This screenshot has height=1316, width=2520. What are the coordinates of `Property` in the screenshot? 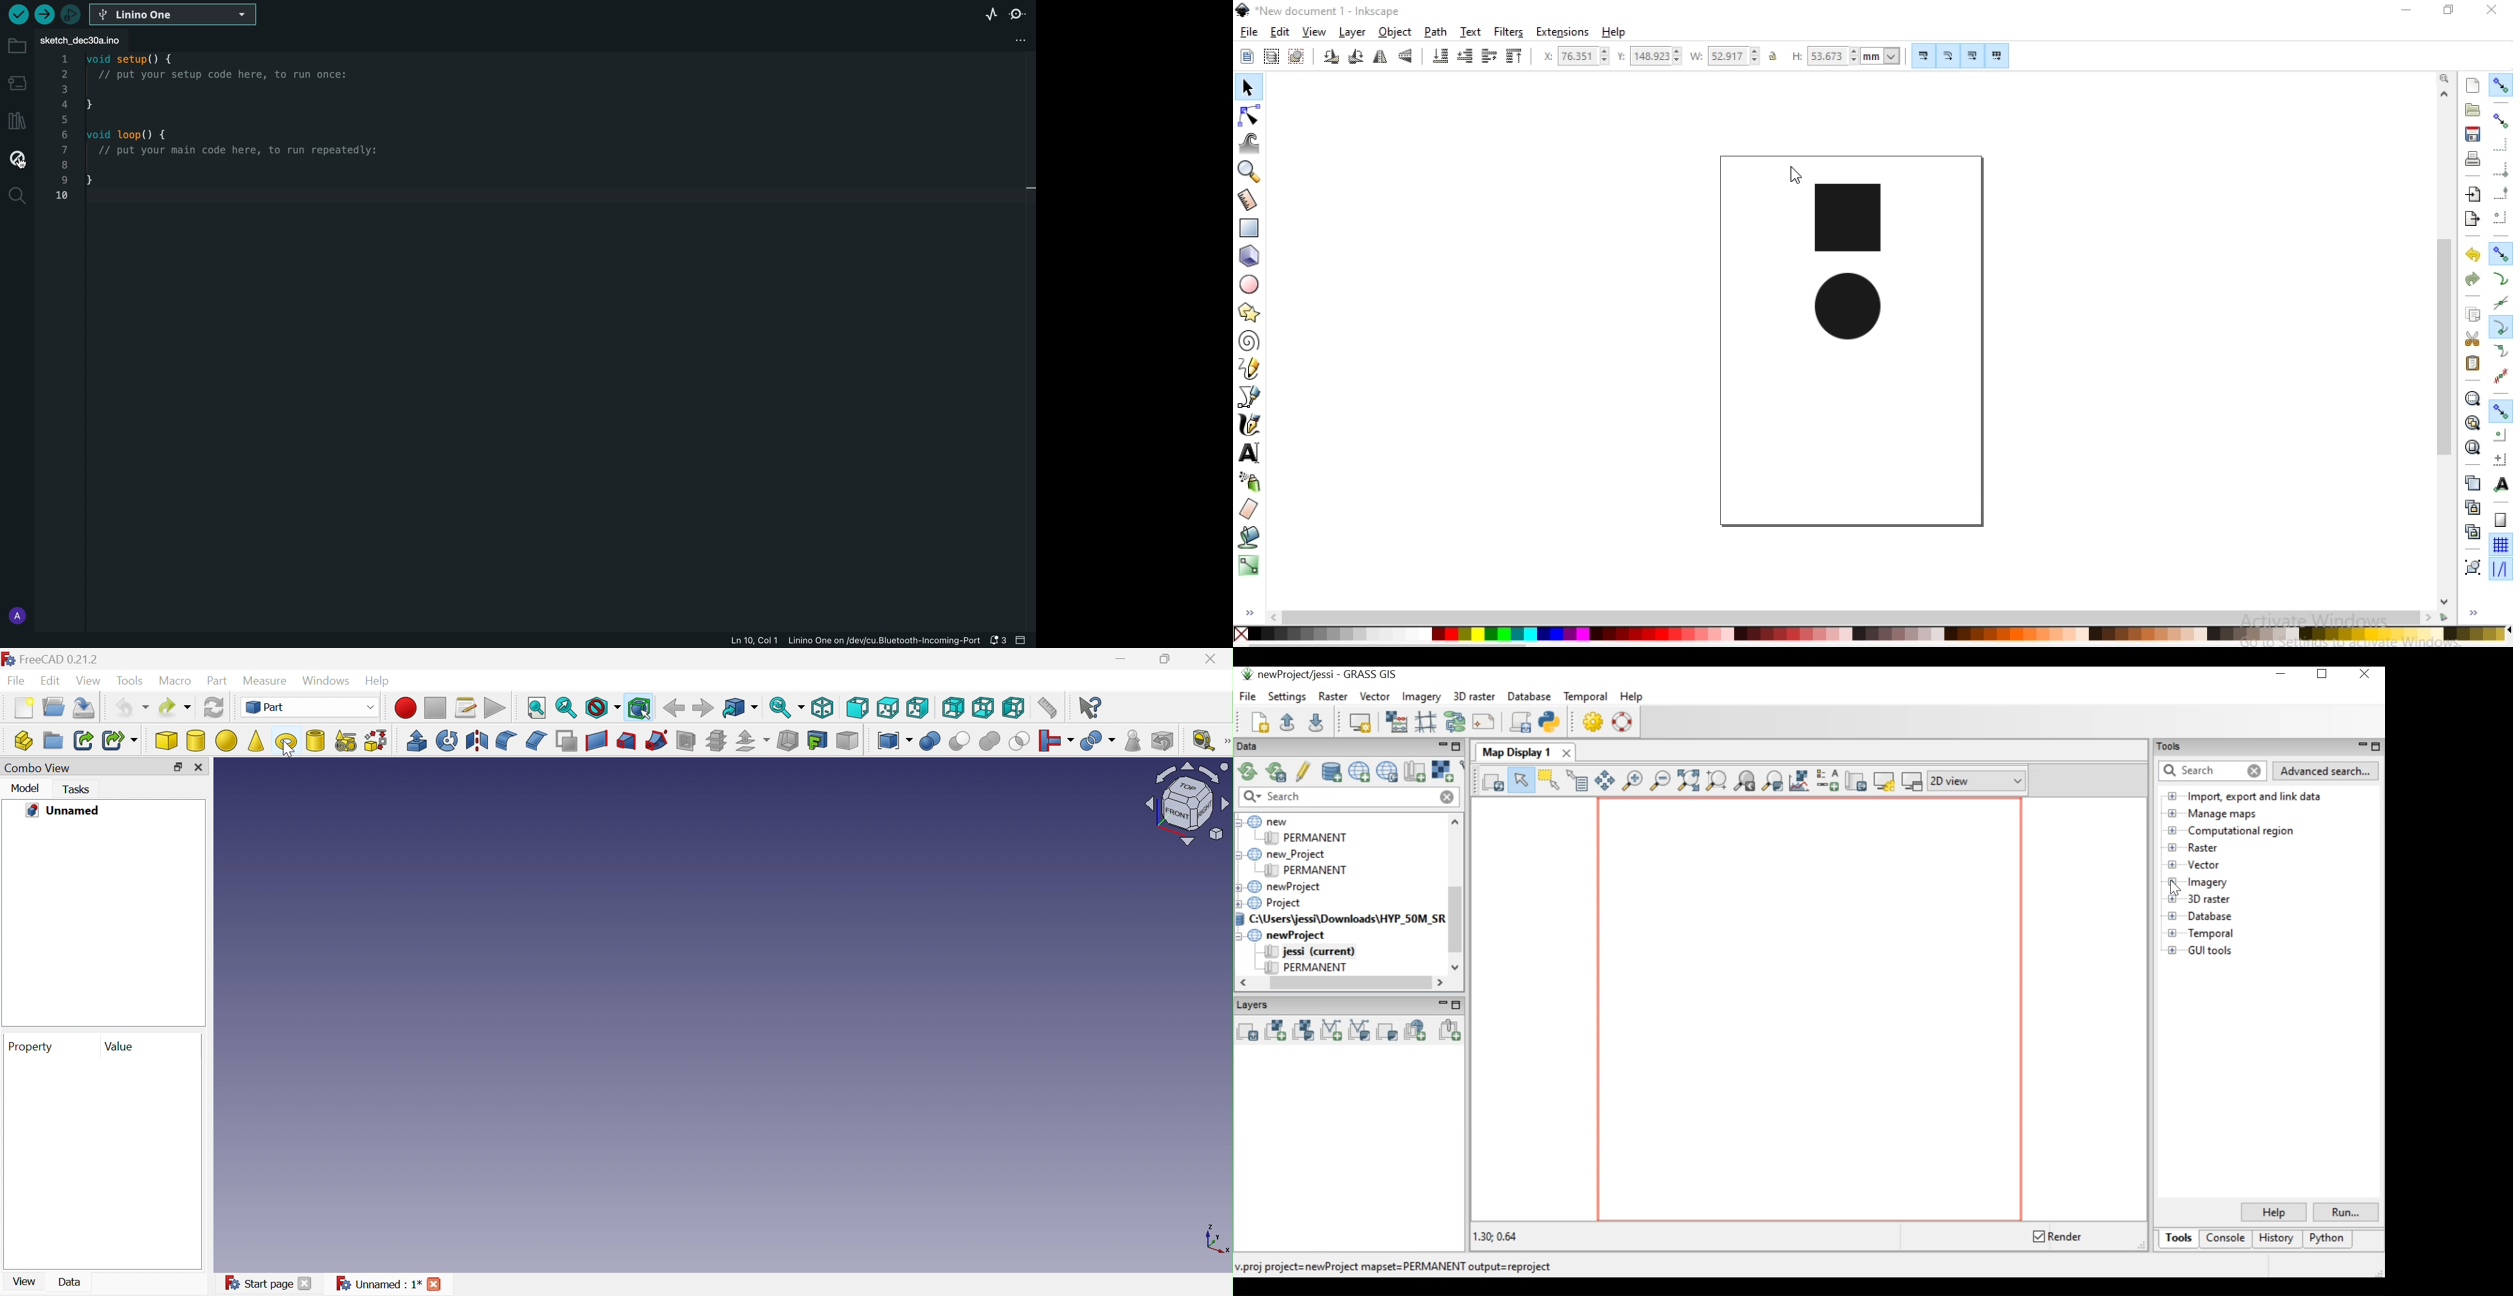 It's located at (30, 1047).